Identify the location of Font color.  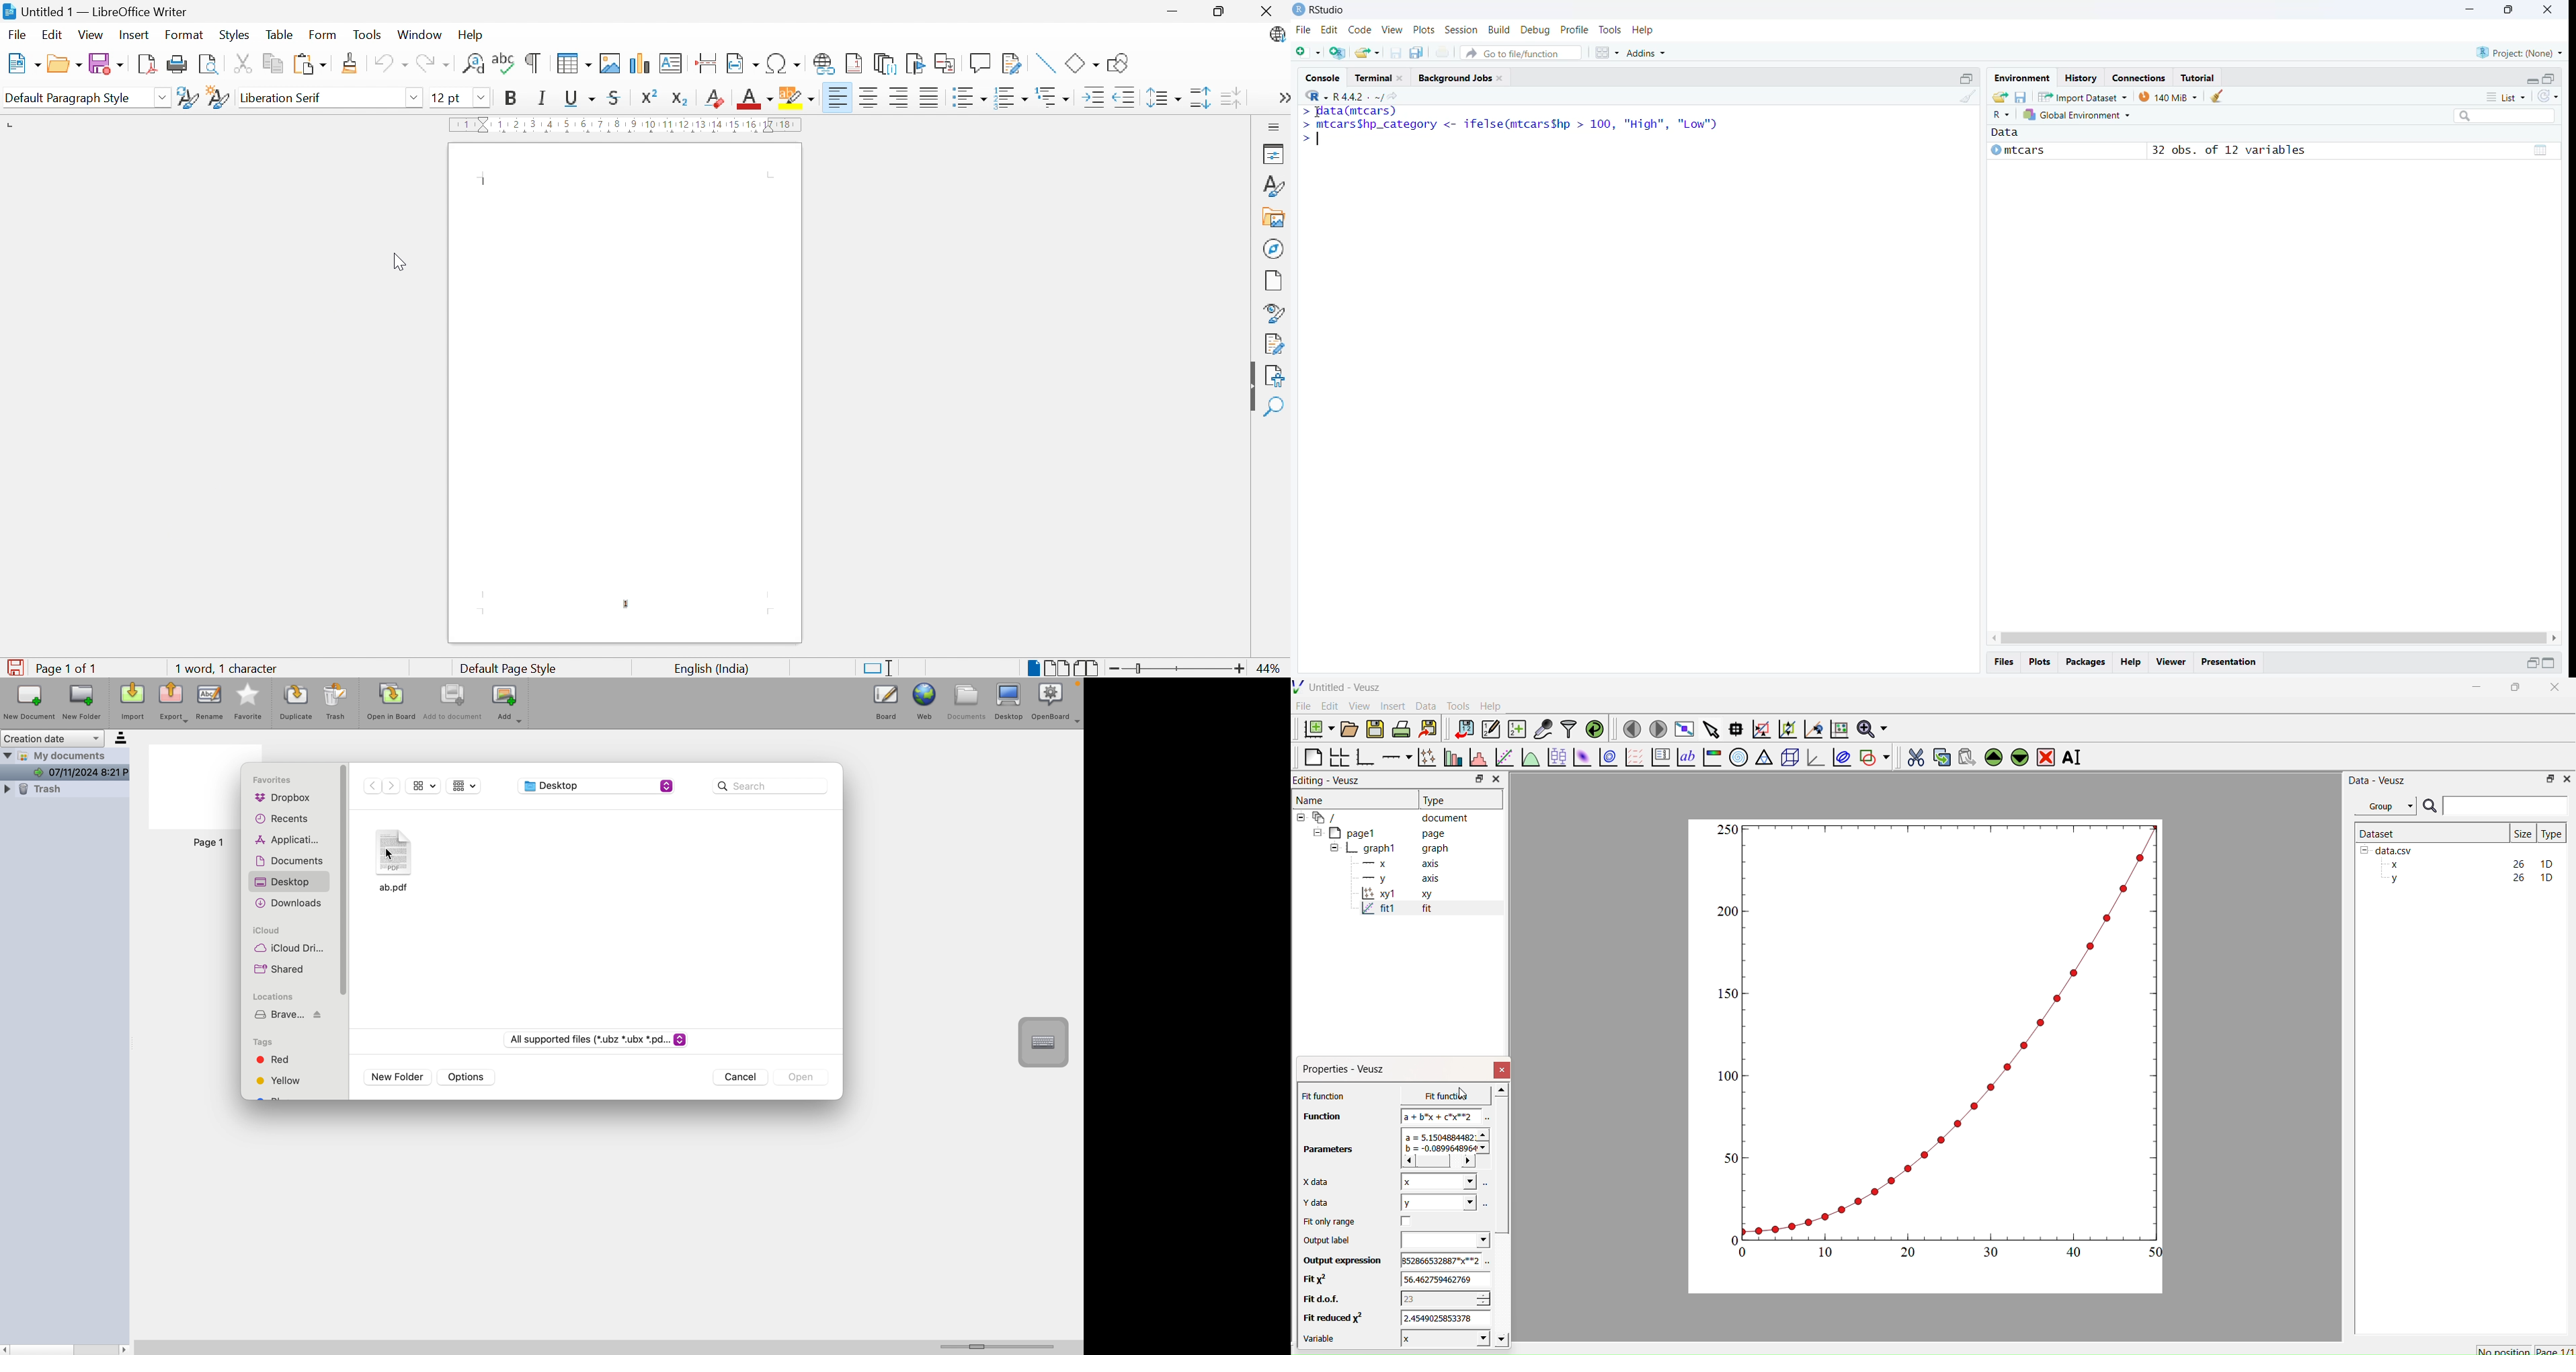
(756, 100).